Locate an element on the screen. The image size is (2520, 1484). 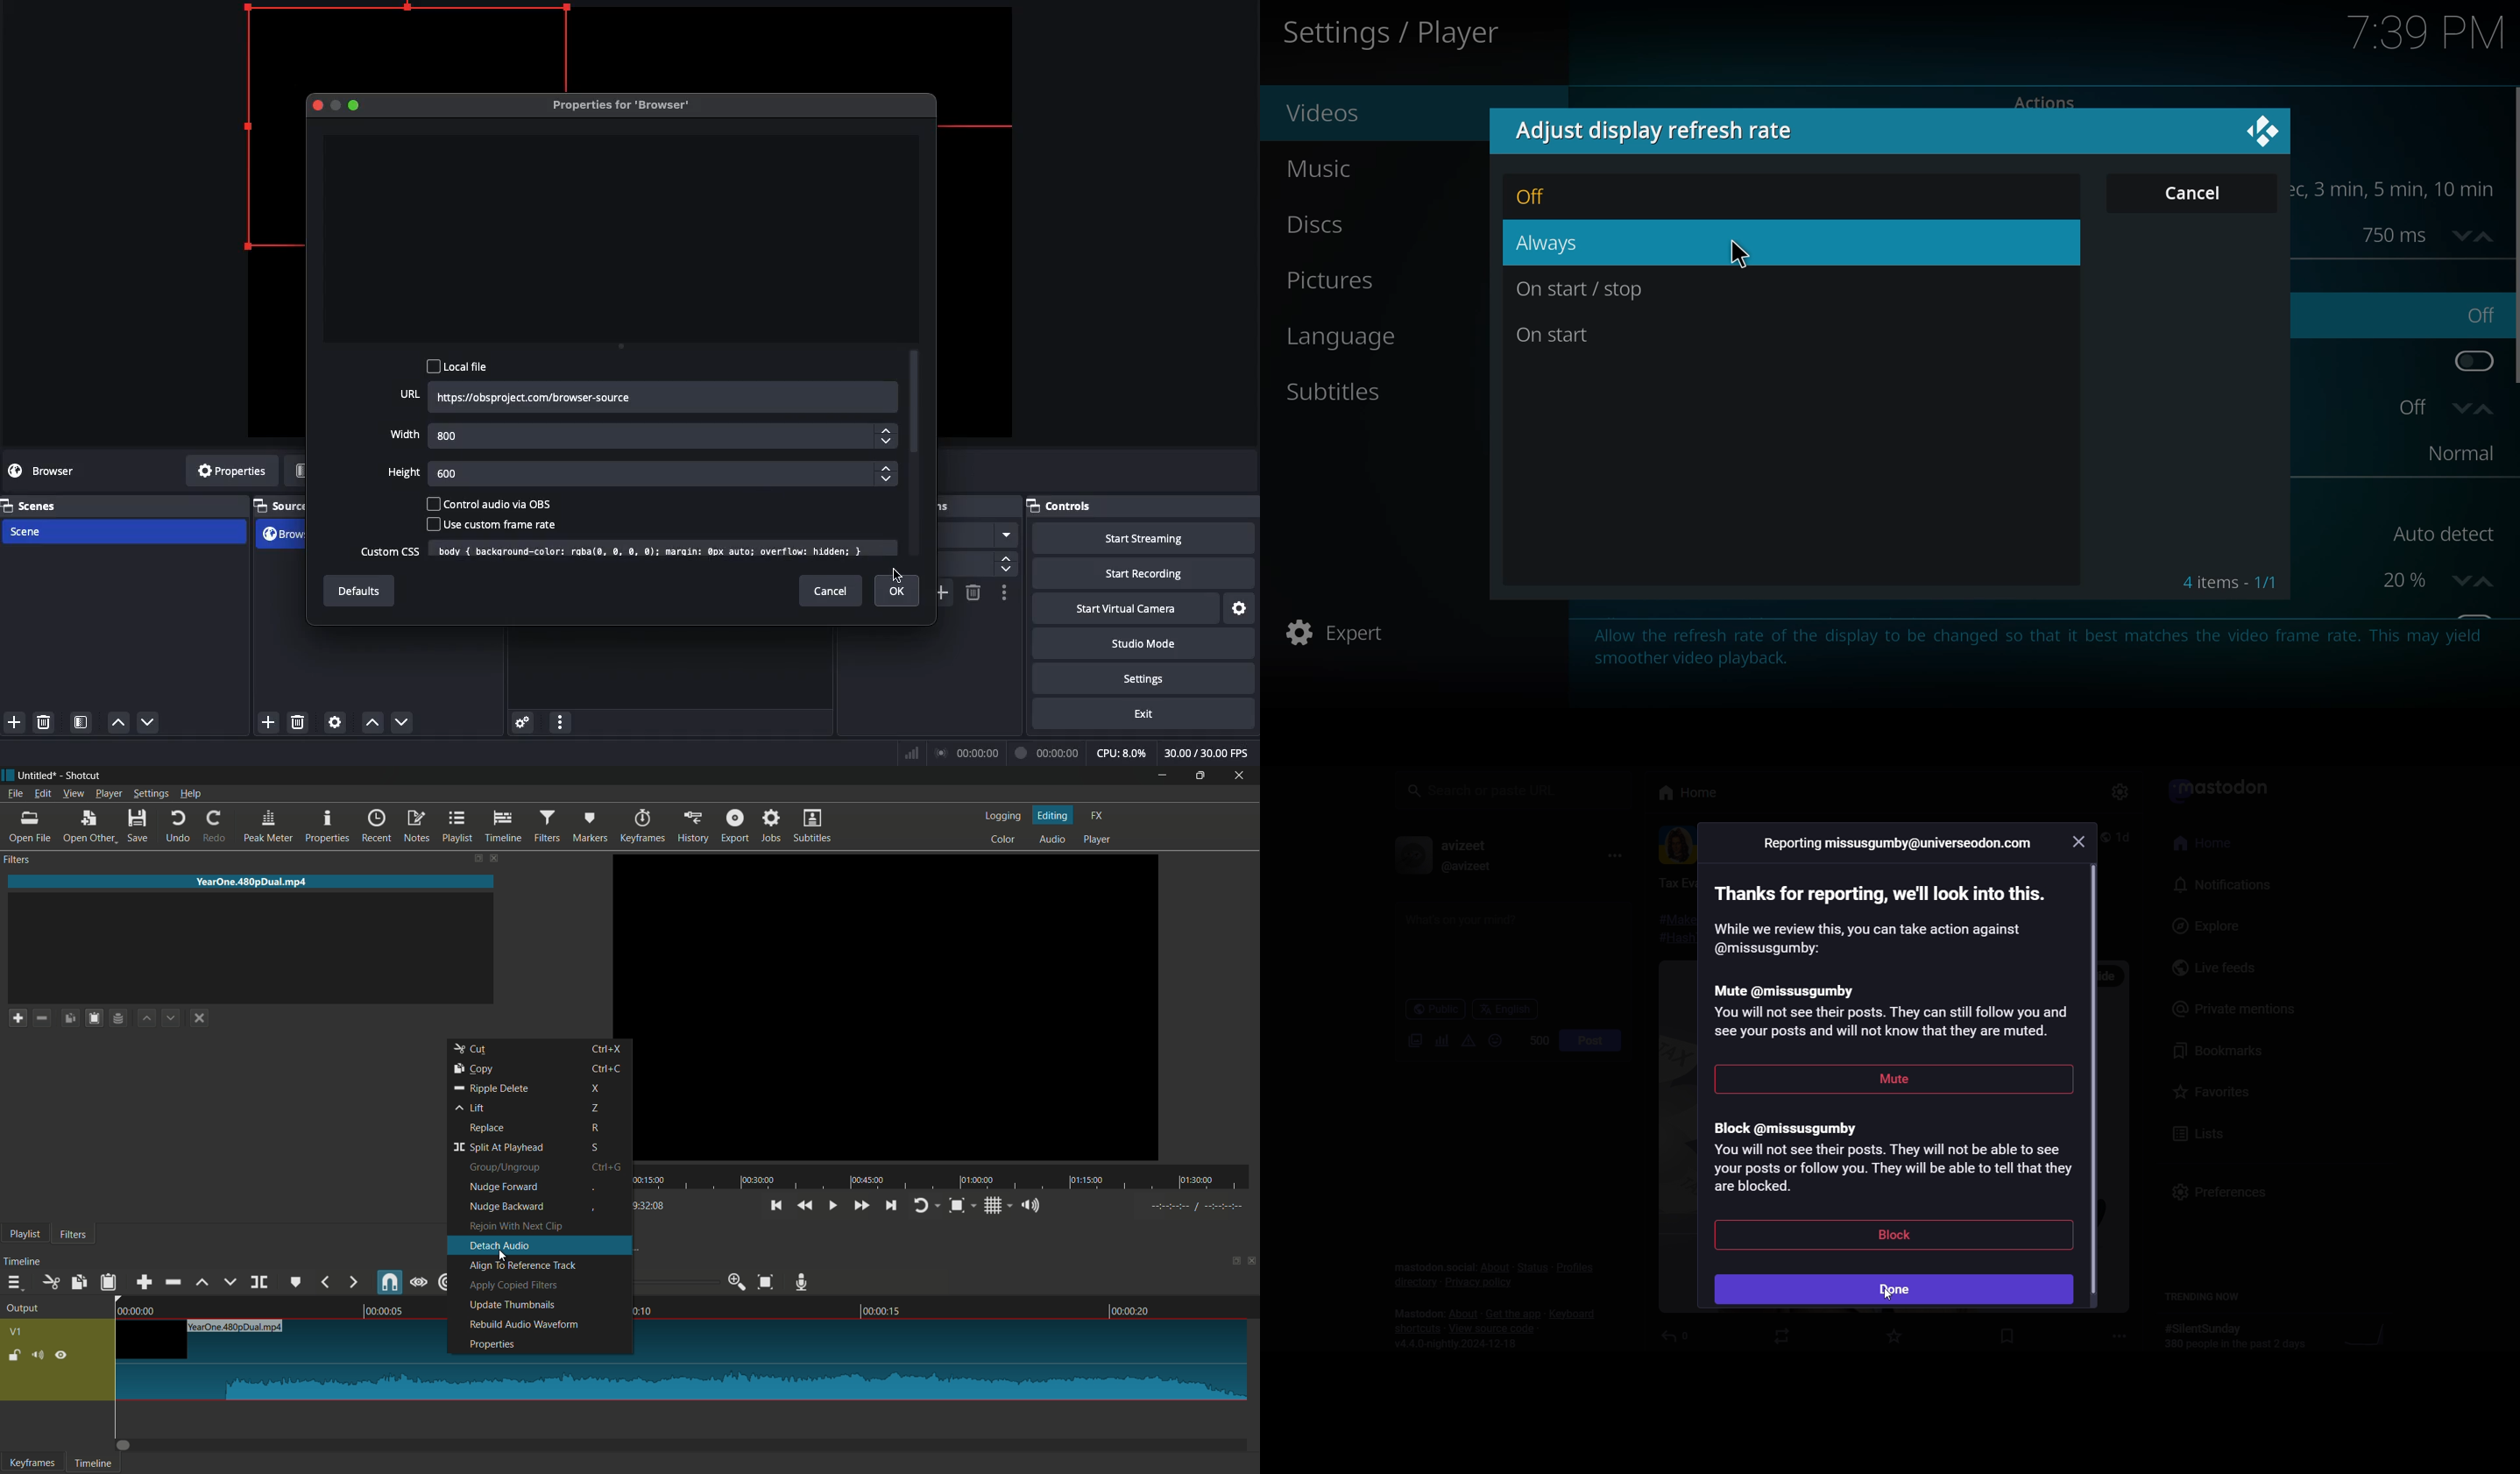
Move up is located at coordinates (370, 721).